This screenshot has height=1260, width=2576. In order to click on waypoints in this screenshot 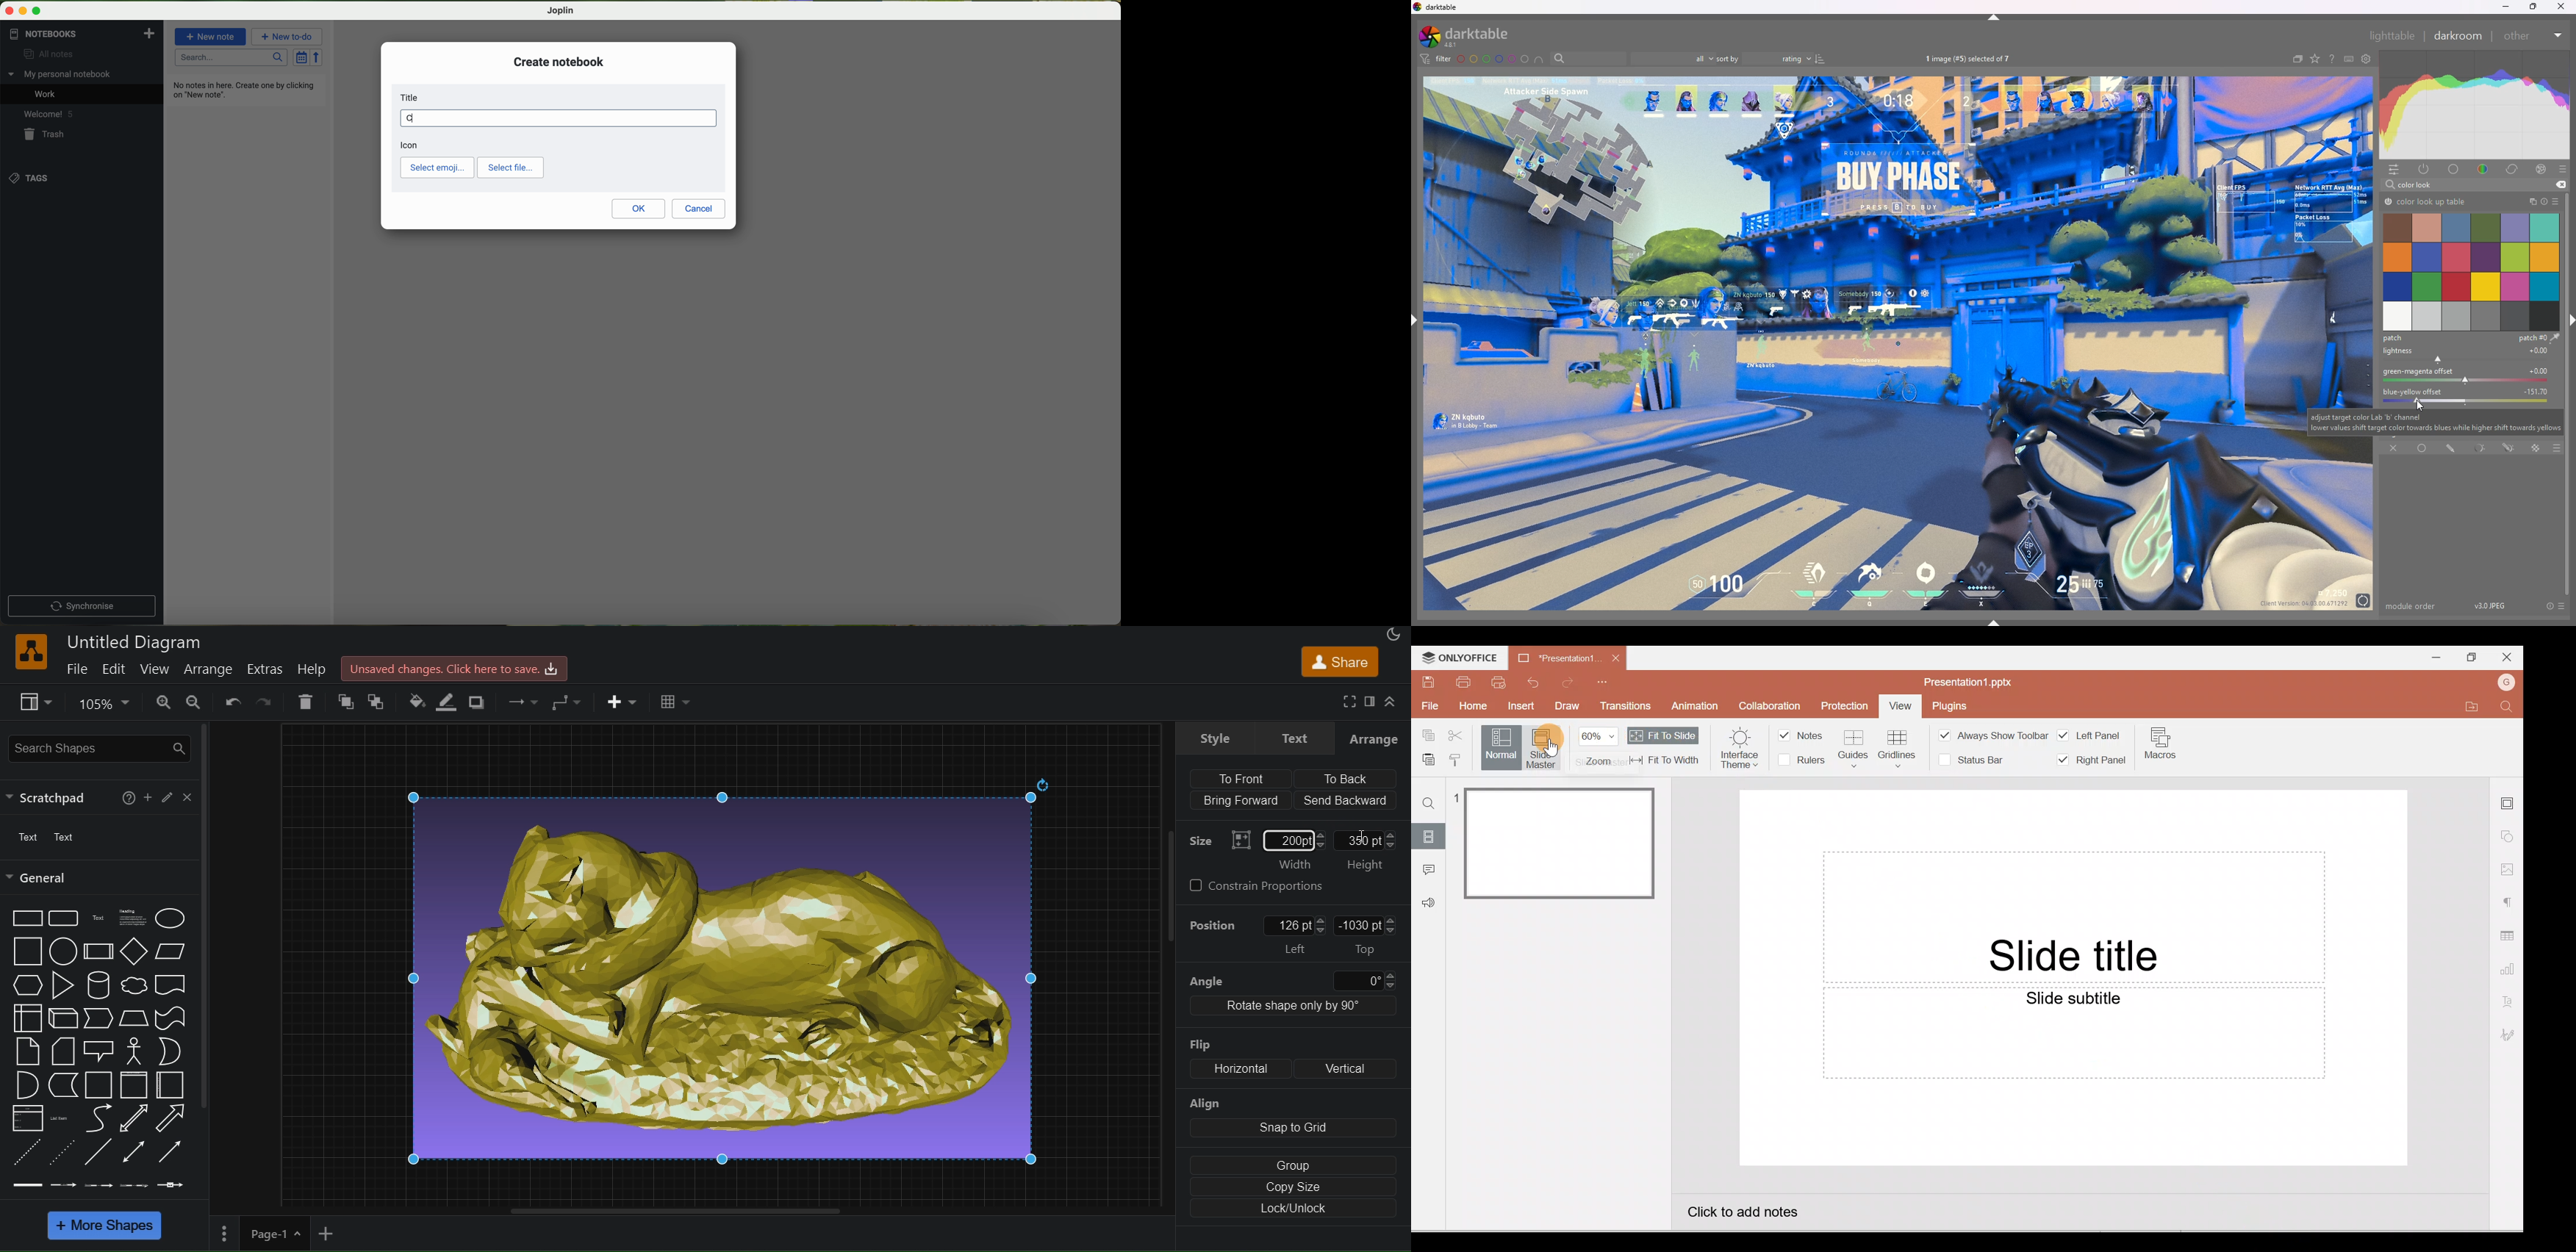, I will do `click(521, 703)`.